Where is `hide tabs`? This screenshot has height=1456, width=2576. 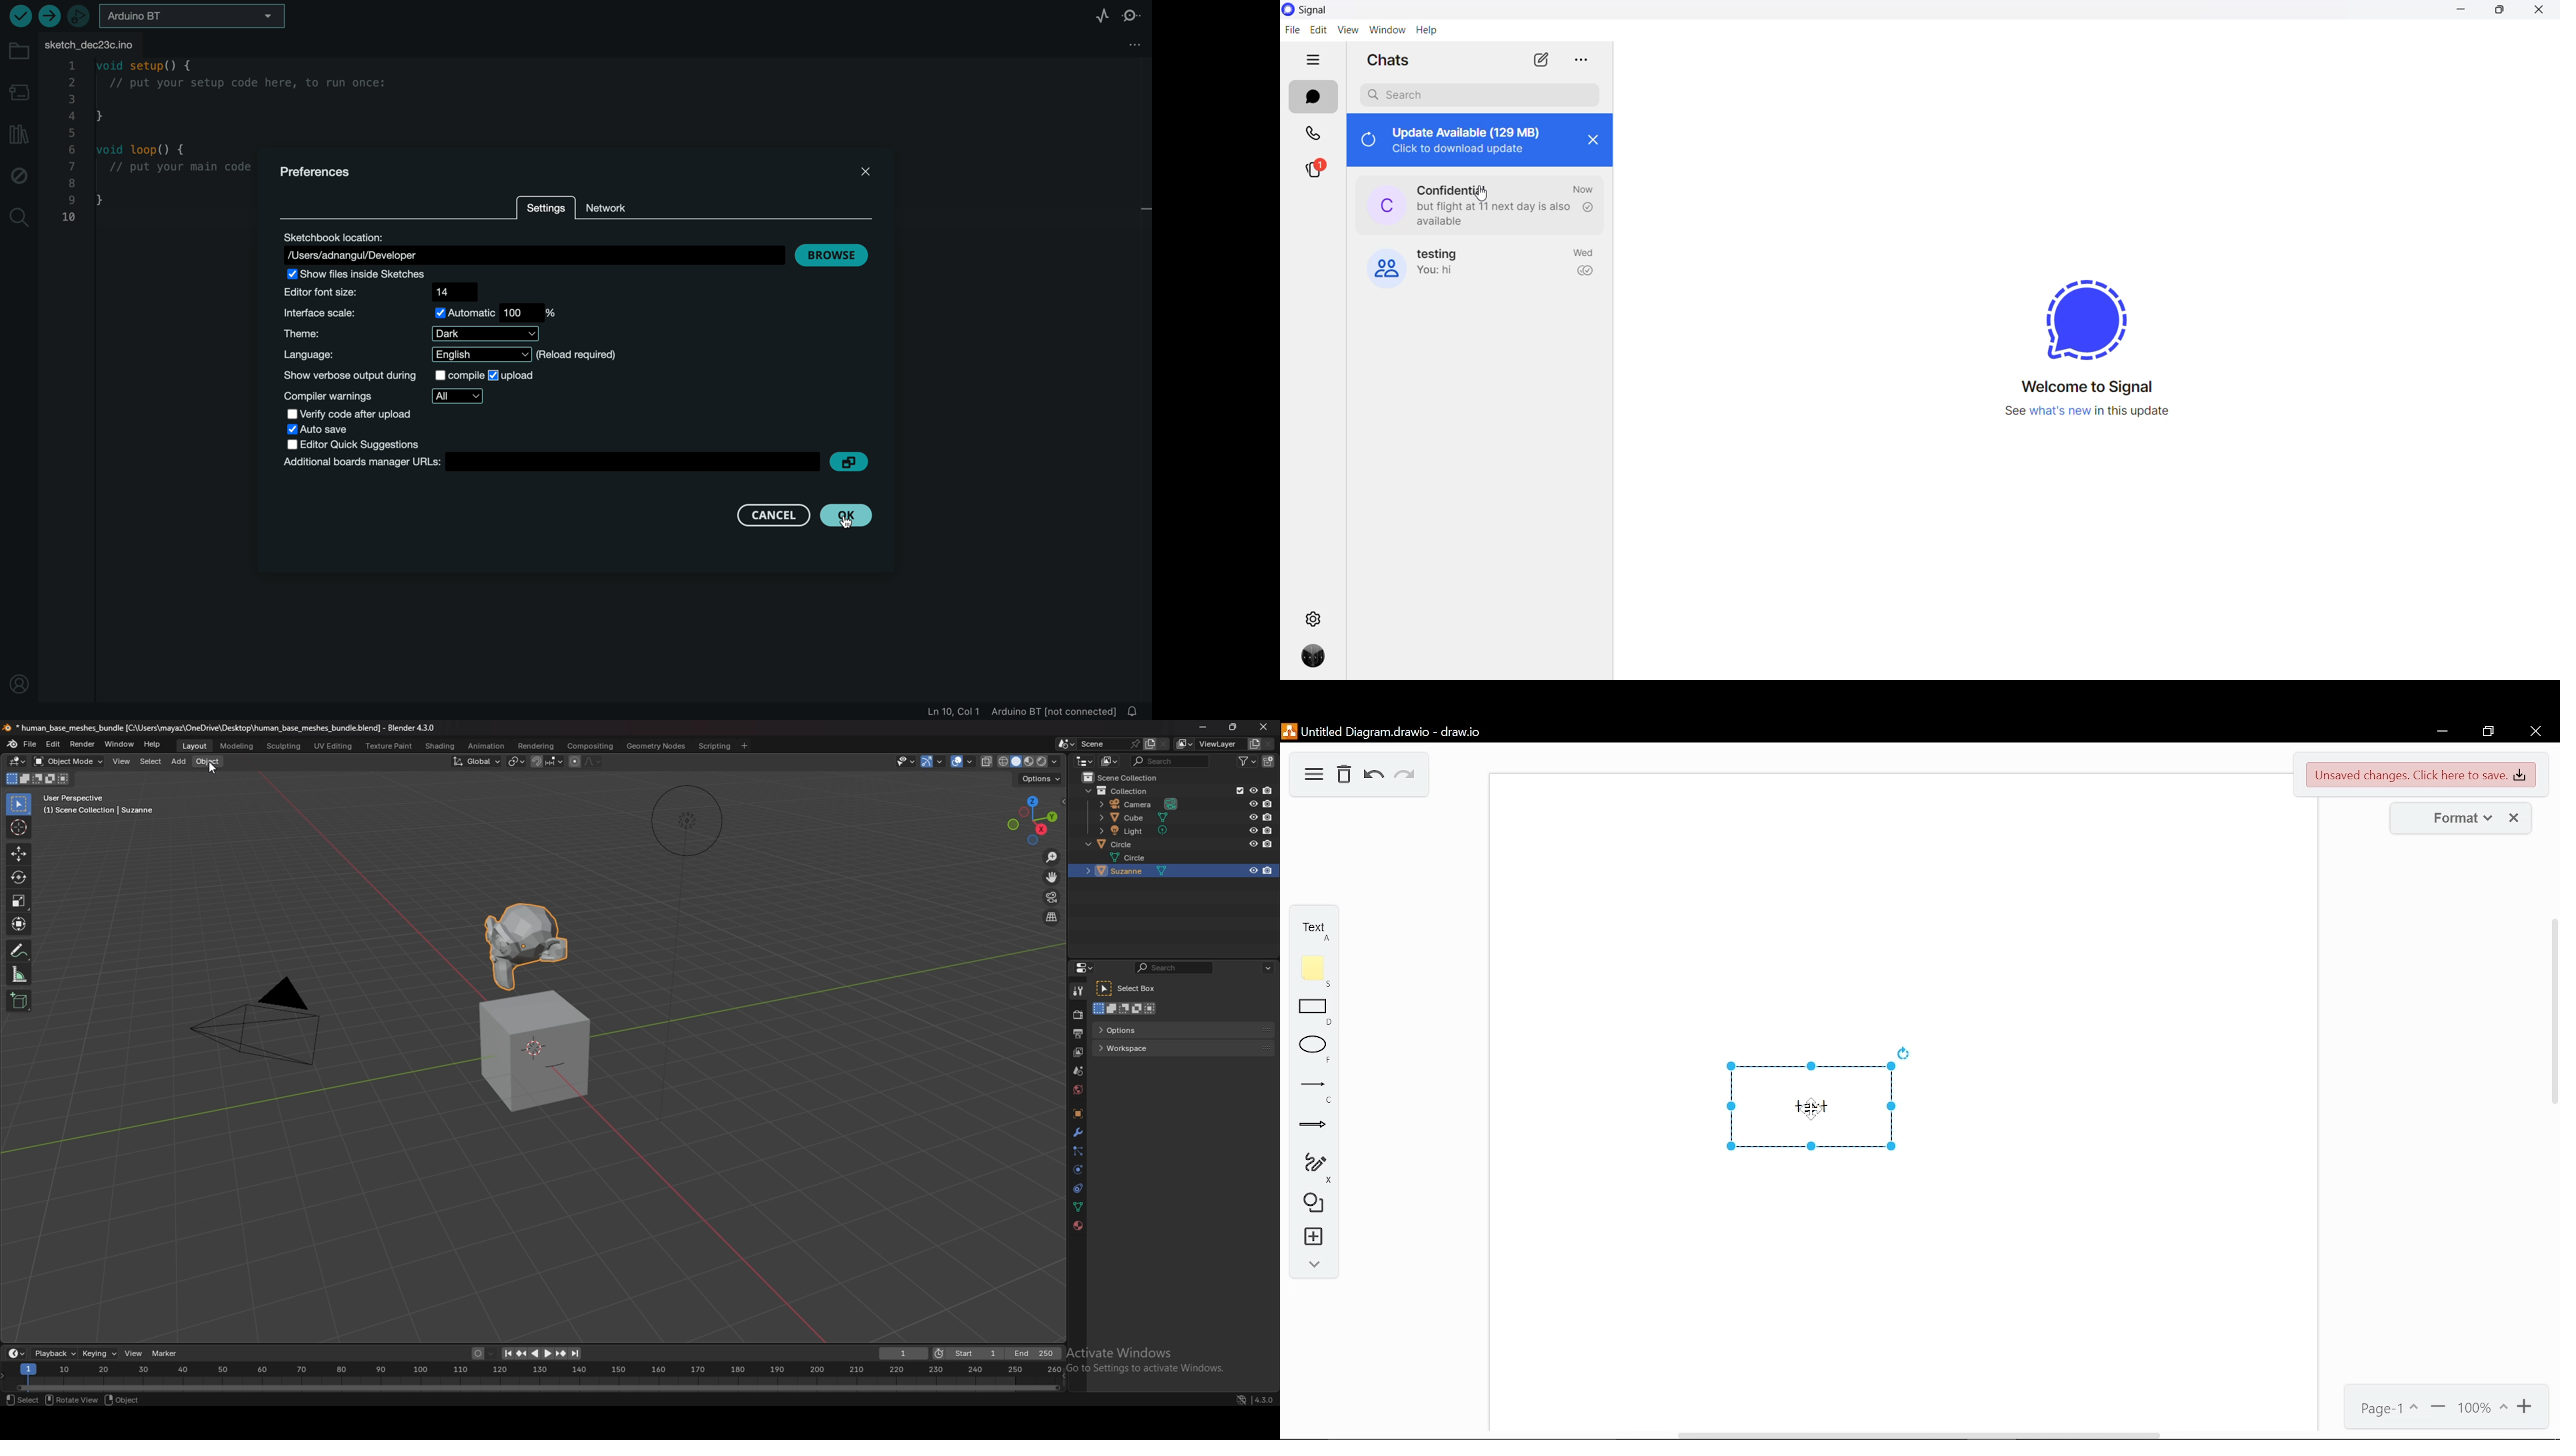
hide tabs is located at coordinates (1313, 61).